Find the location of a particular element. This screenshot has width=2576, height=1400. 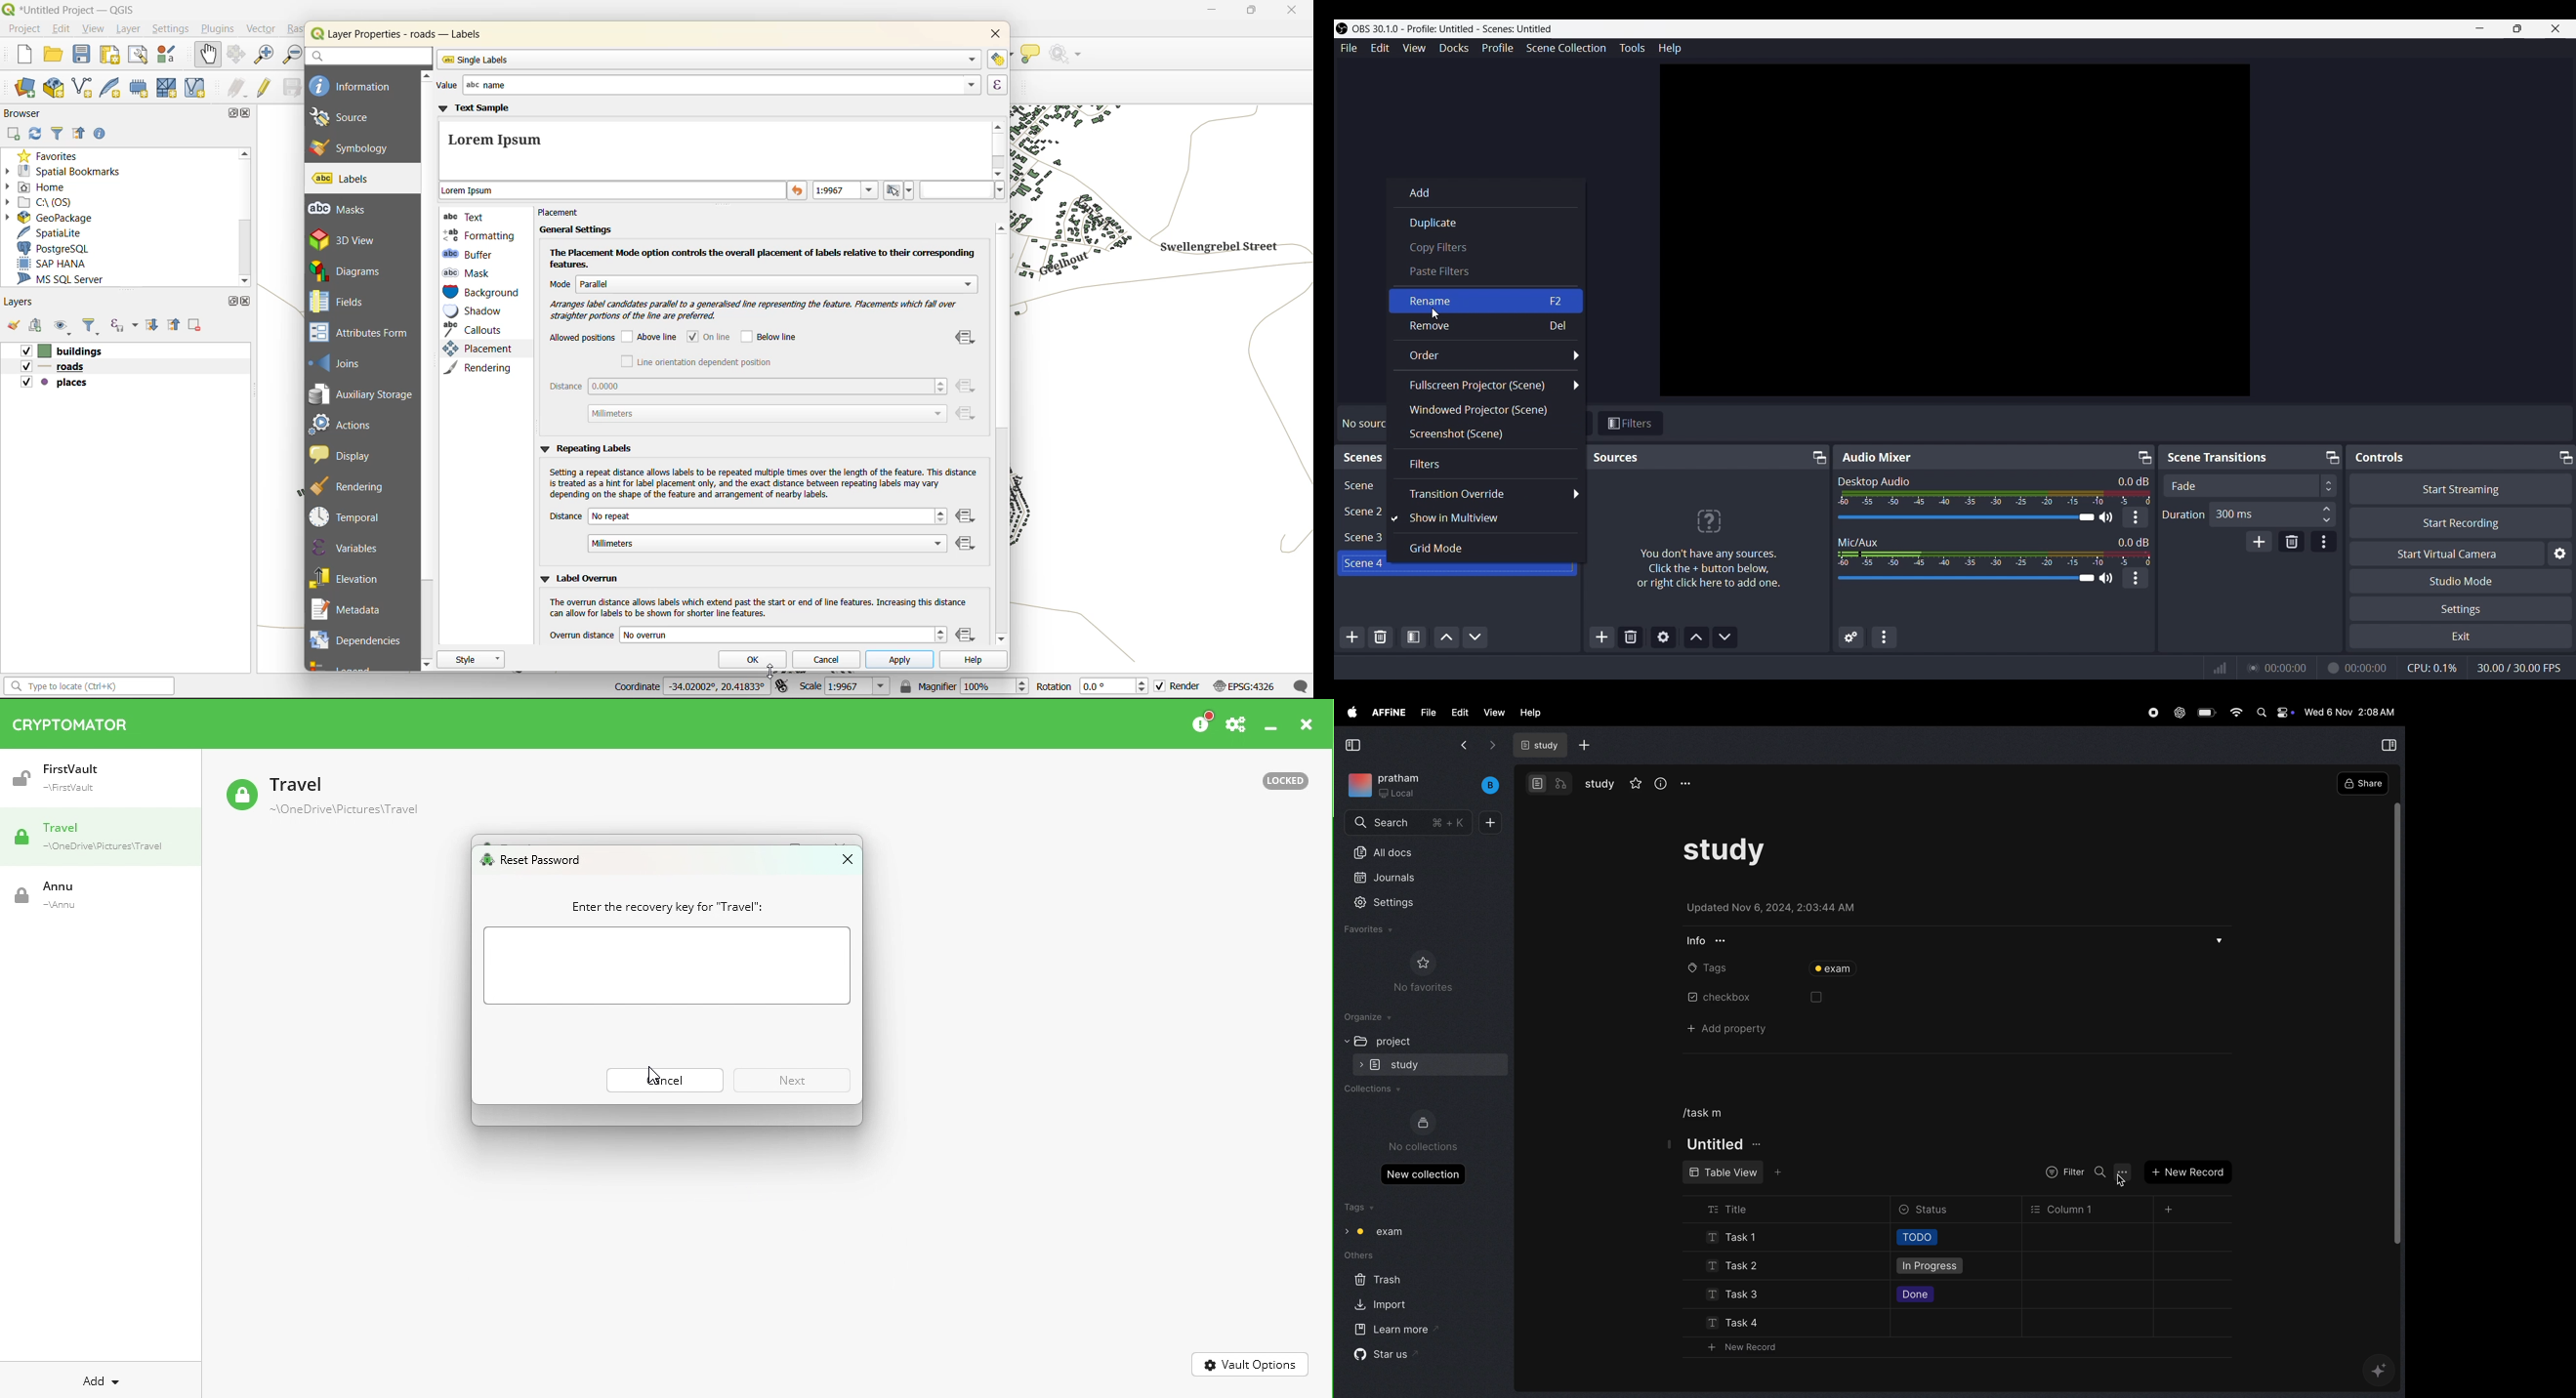

Duplicate is located at coordinates (1432, 221).